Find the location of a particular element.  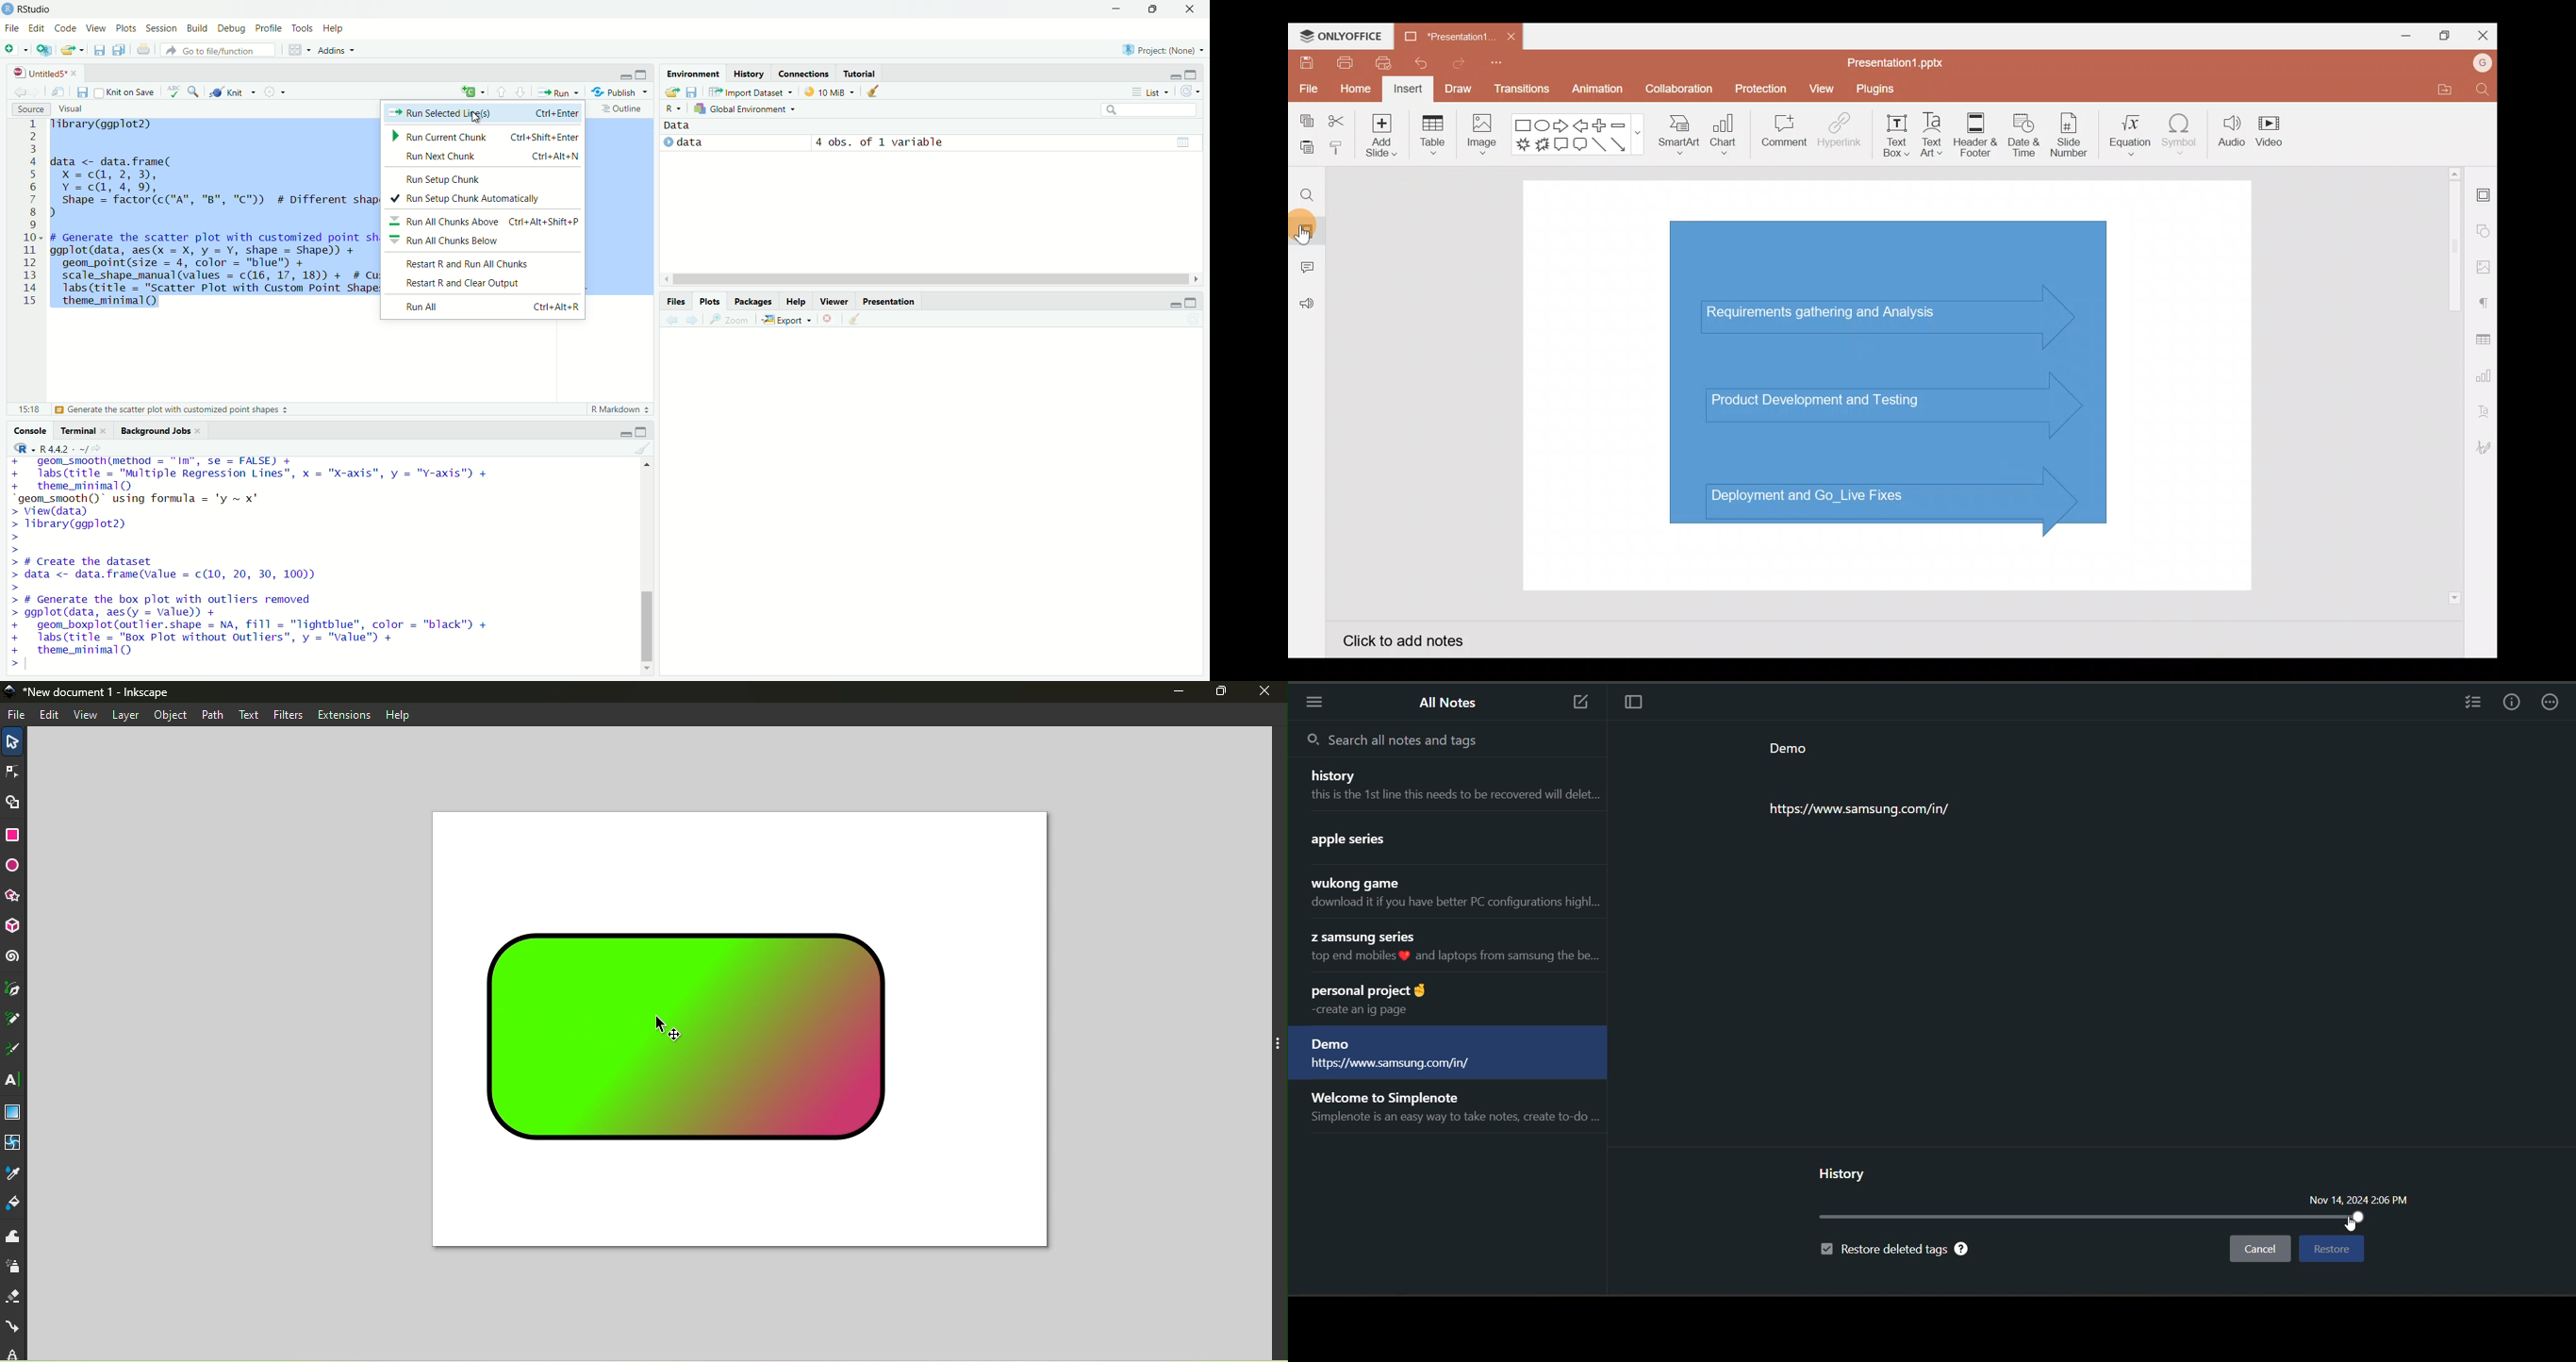

Redo is located at coordinates (1455, 66).